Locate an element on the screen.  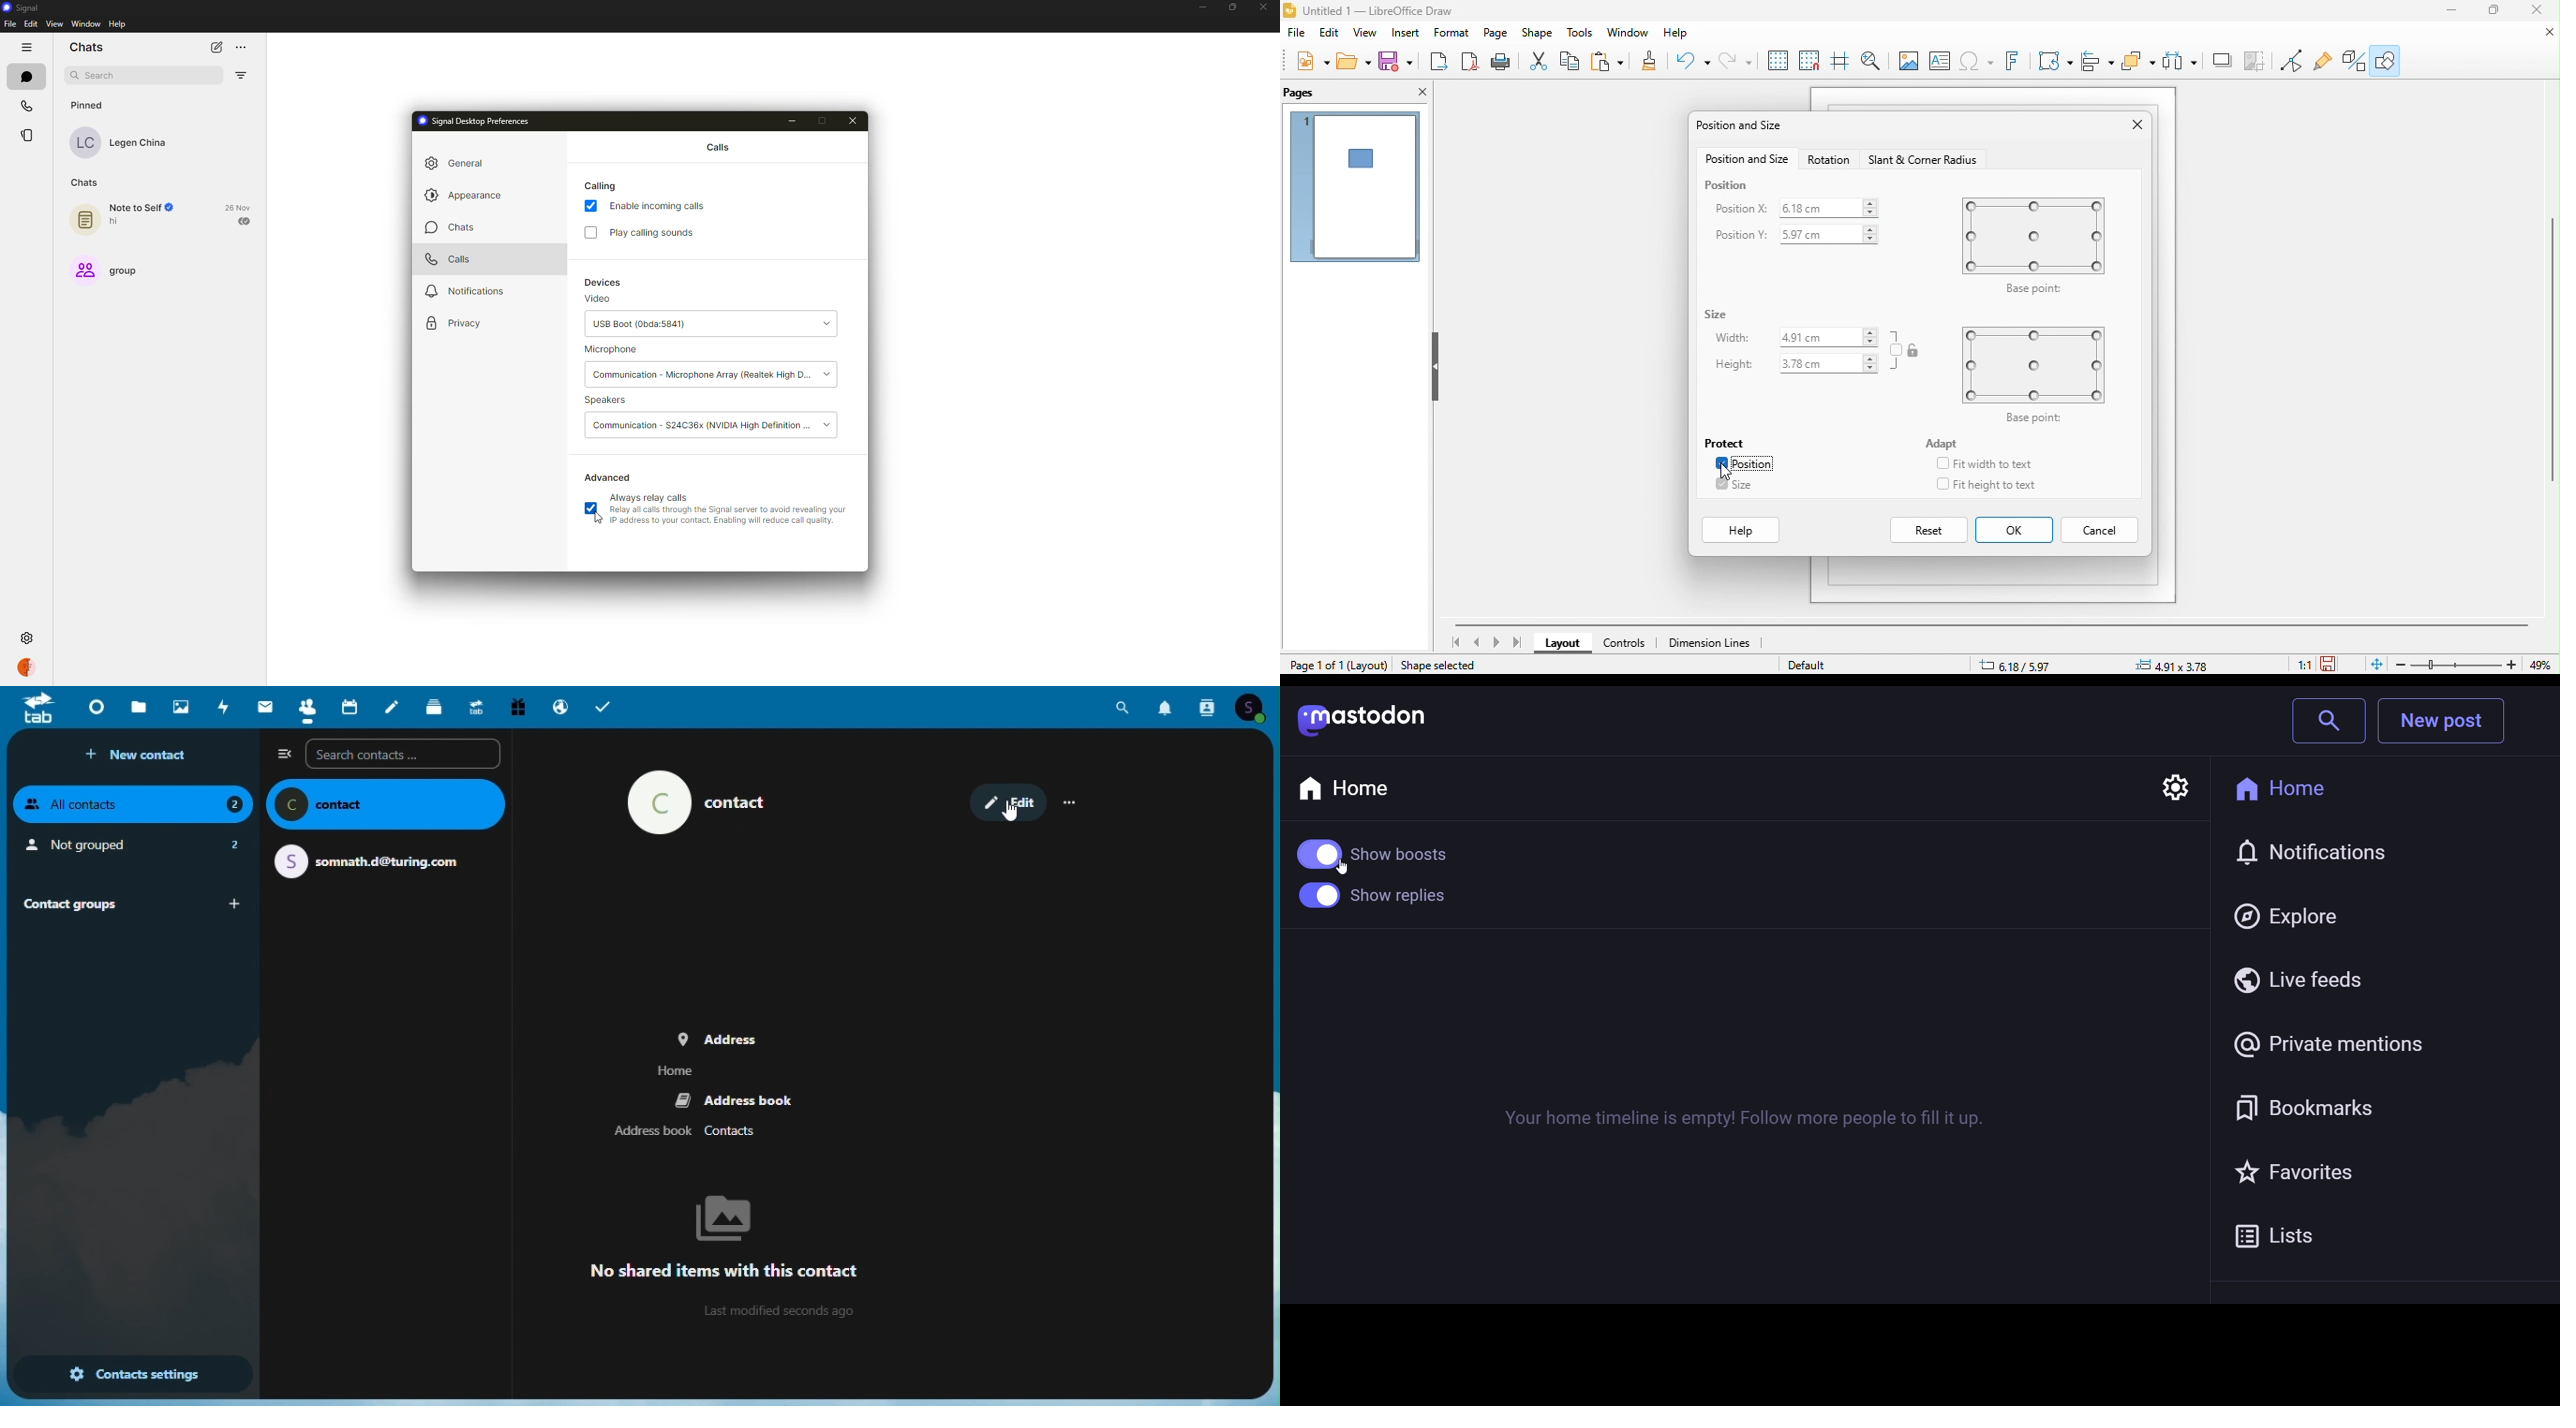
play calling sounds is located at coordinates (657, 233).